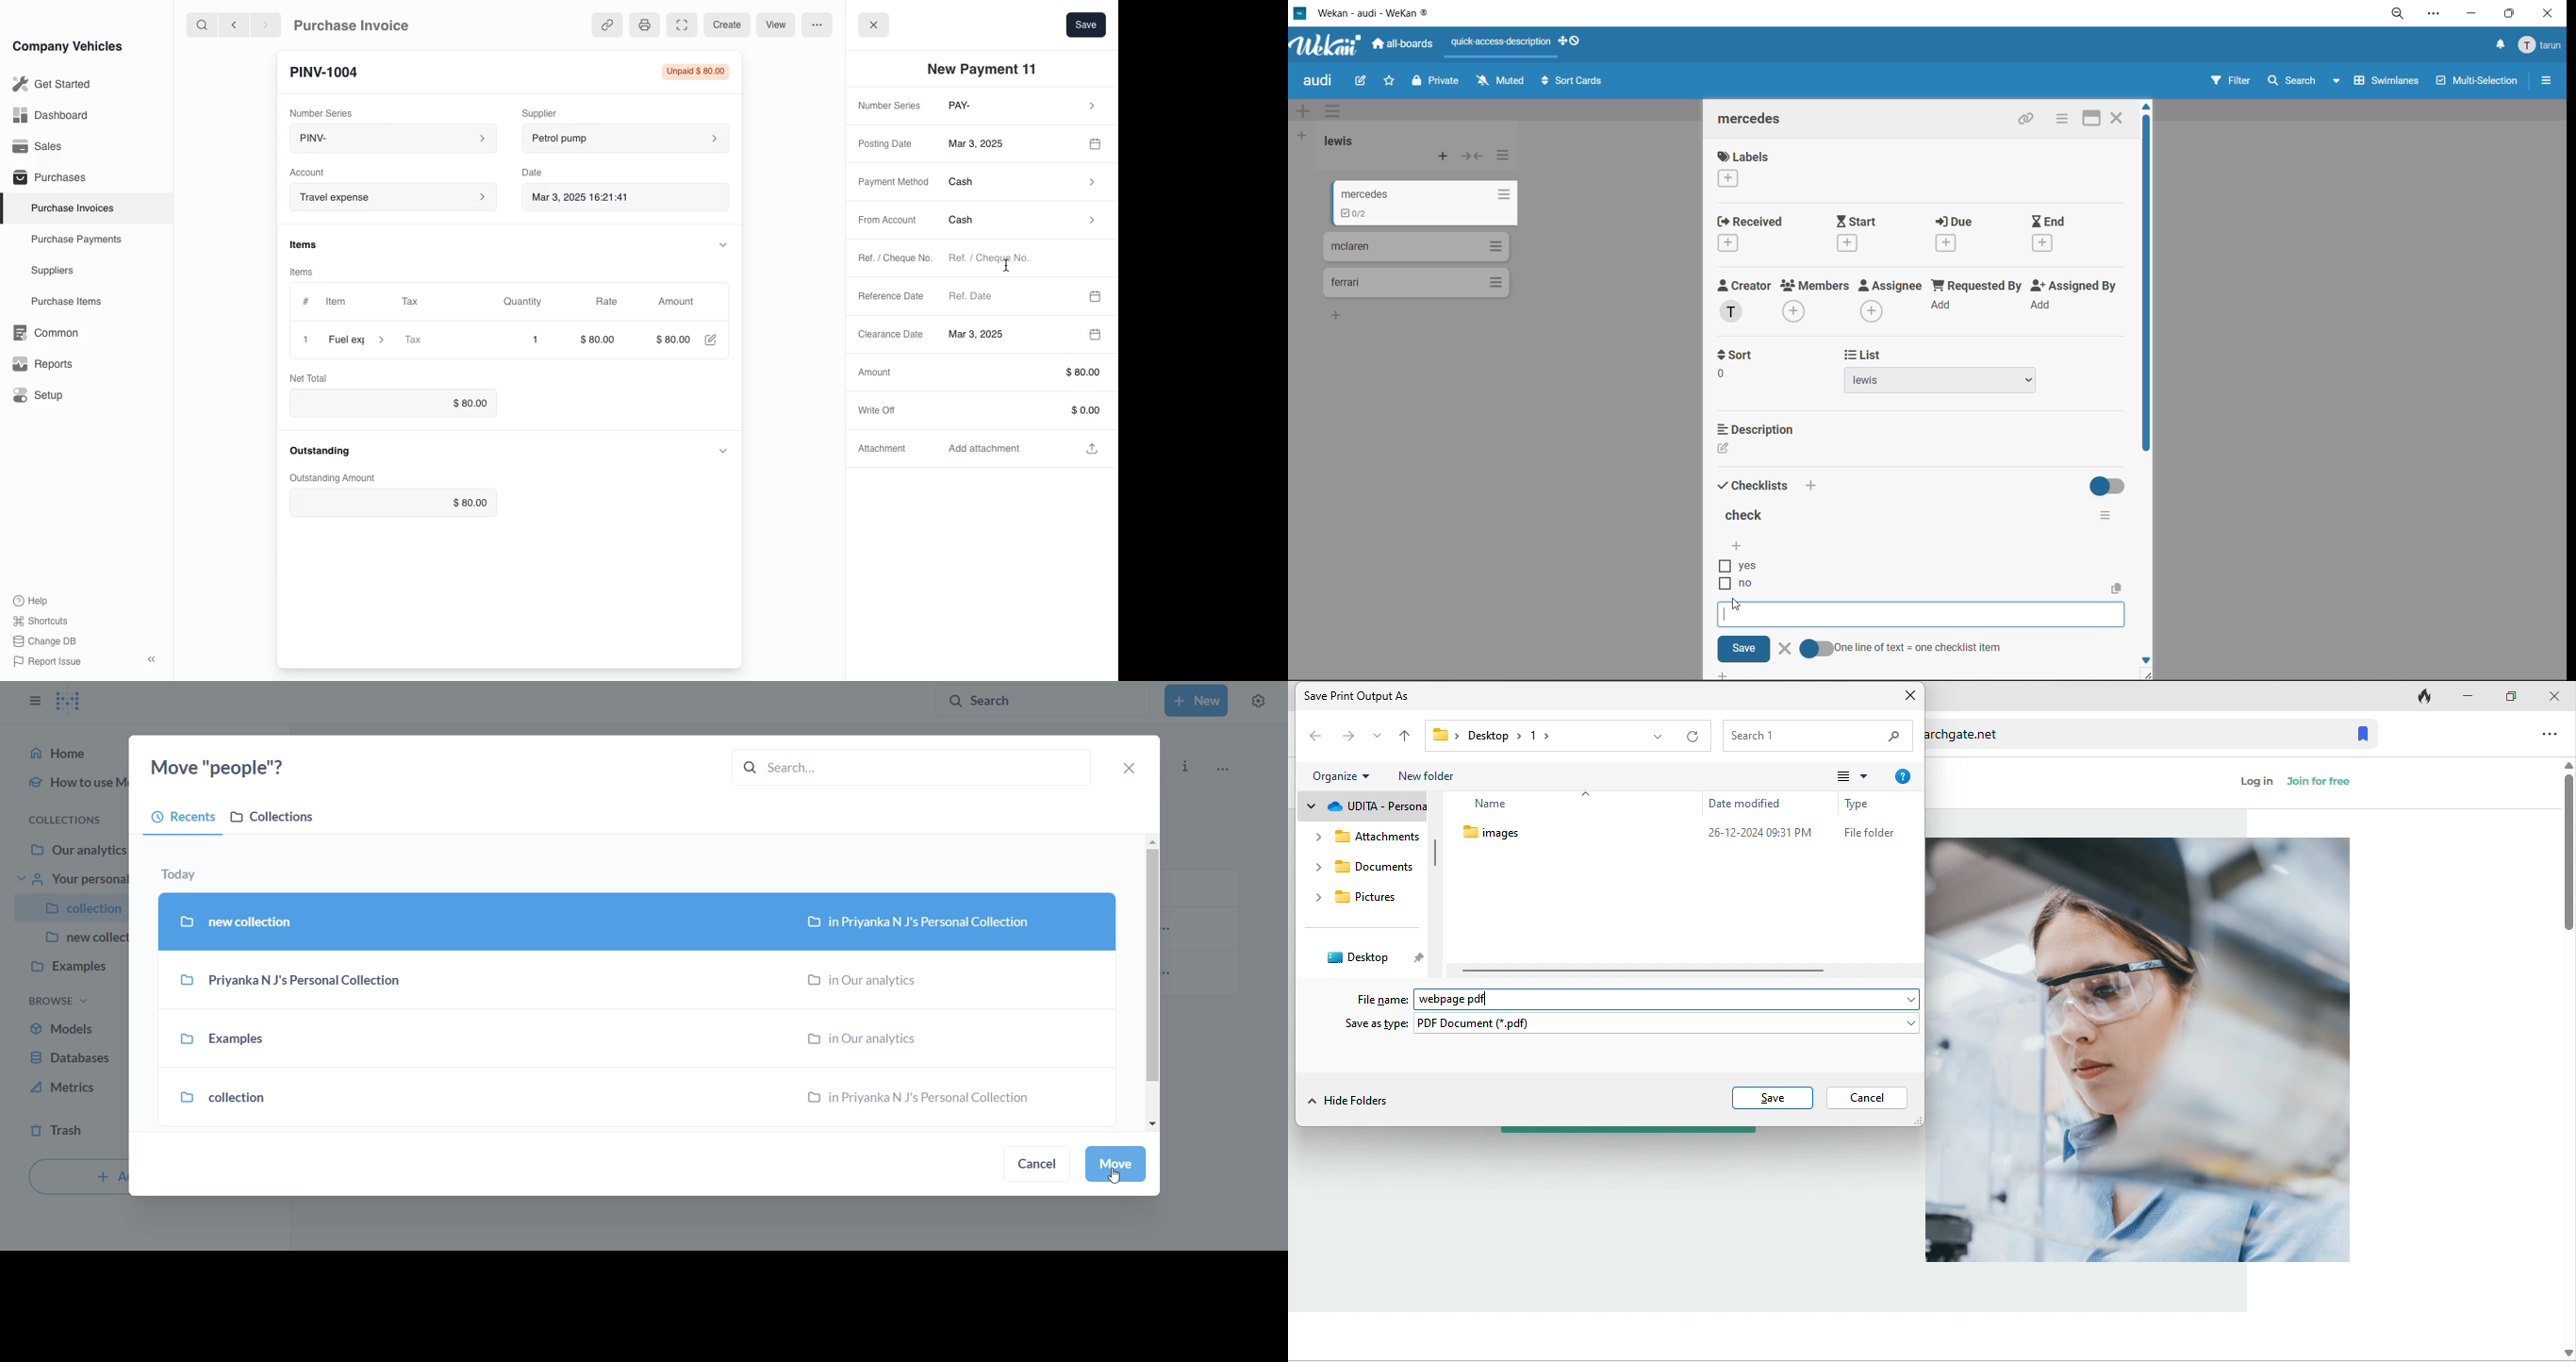 The width and height of the screenshot is (2576, 1372). Describe the element at coordinates (1955, 223) in the screenshot. I see `due` at that location.